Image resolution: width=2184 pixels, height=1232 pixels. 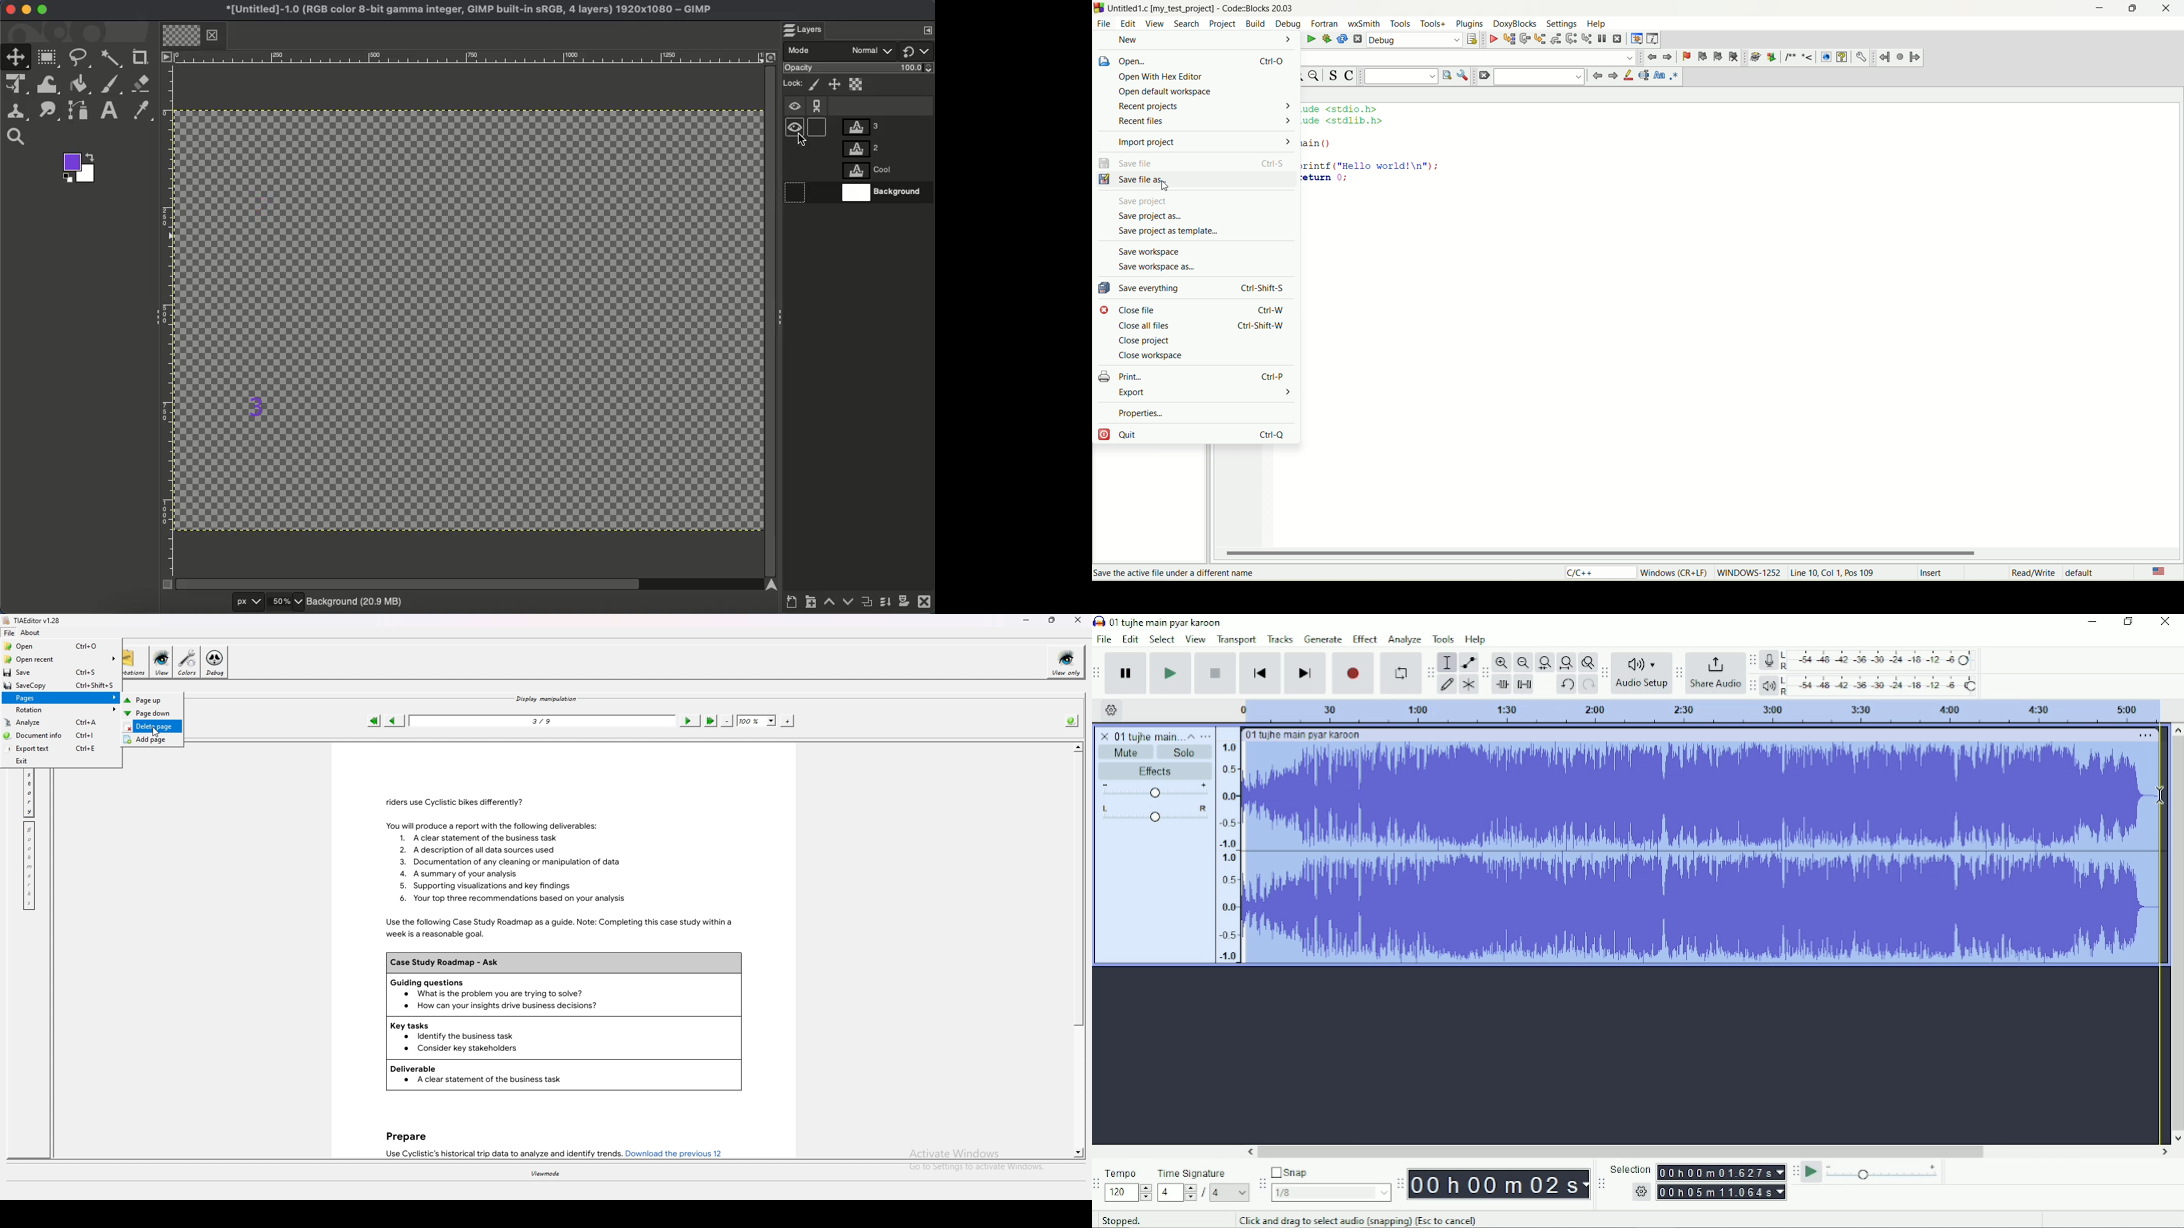 What do you see at coordinates (1160, 267) in the screenshot?
I see `save workspace as` at bounding box center [1160, 267].